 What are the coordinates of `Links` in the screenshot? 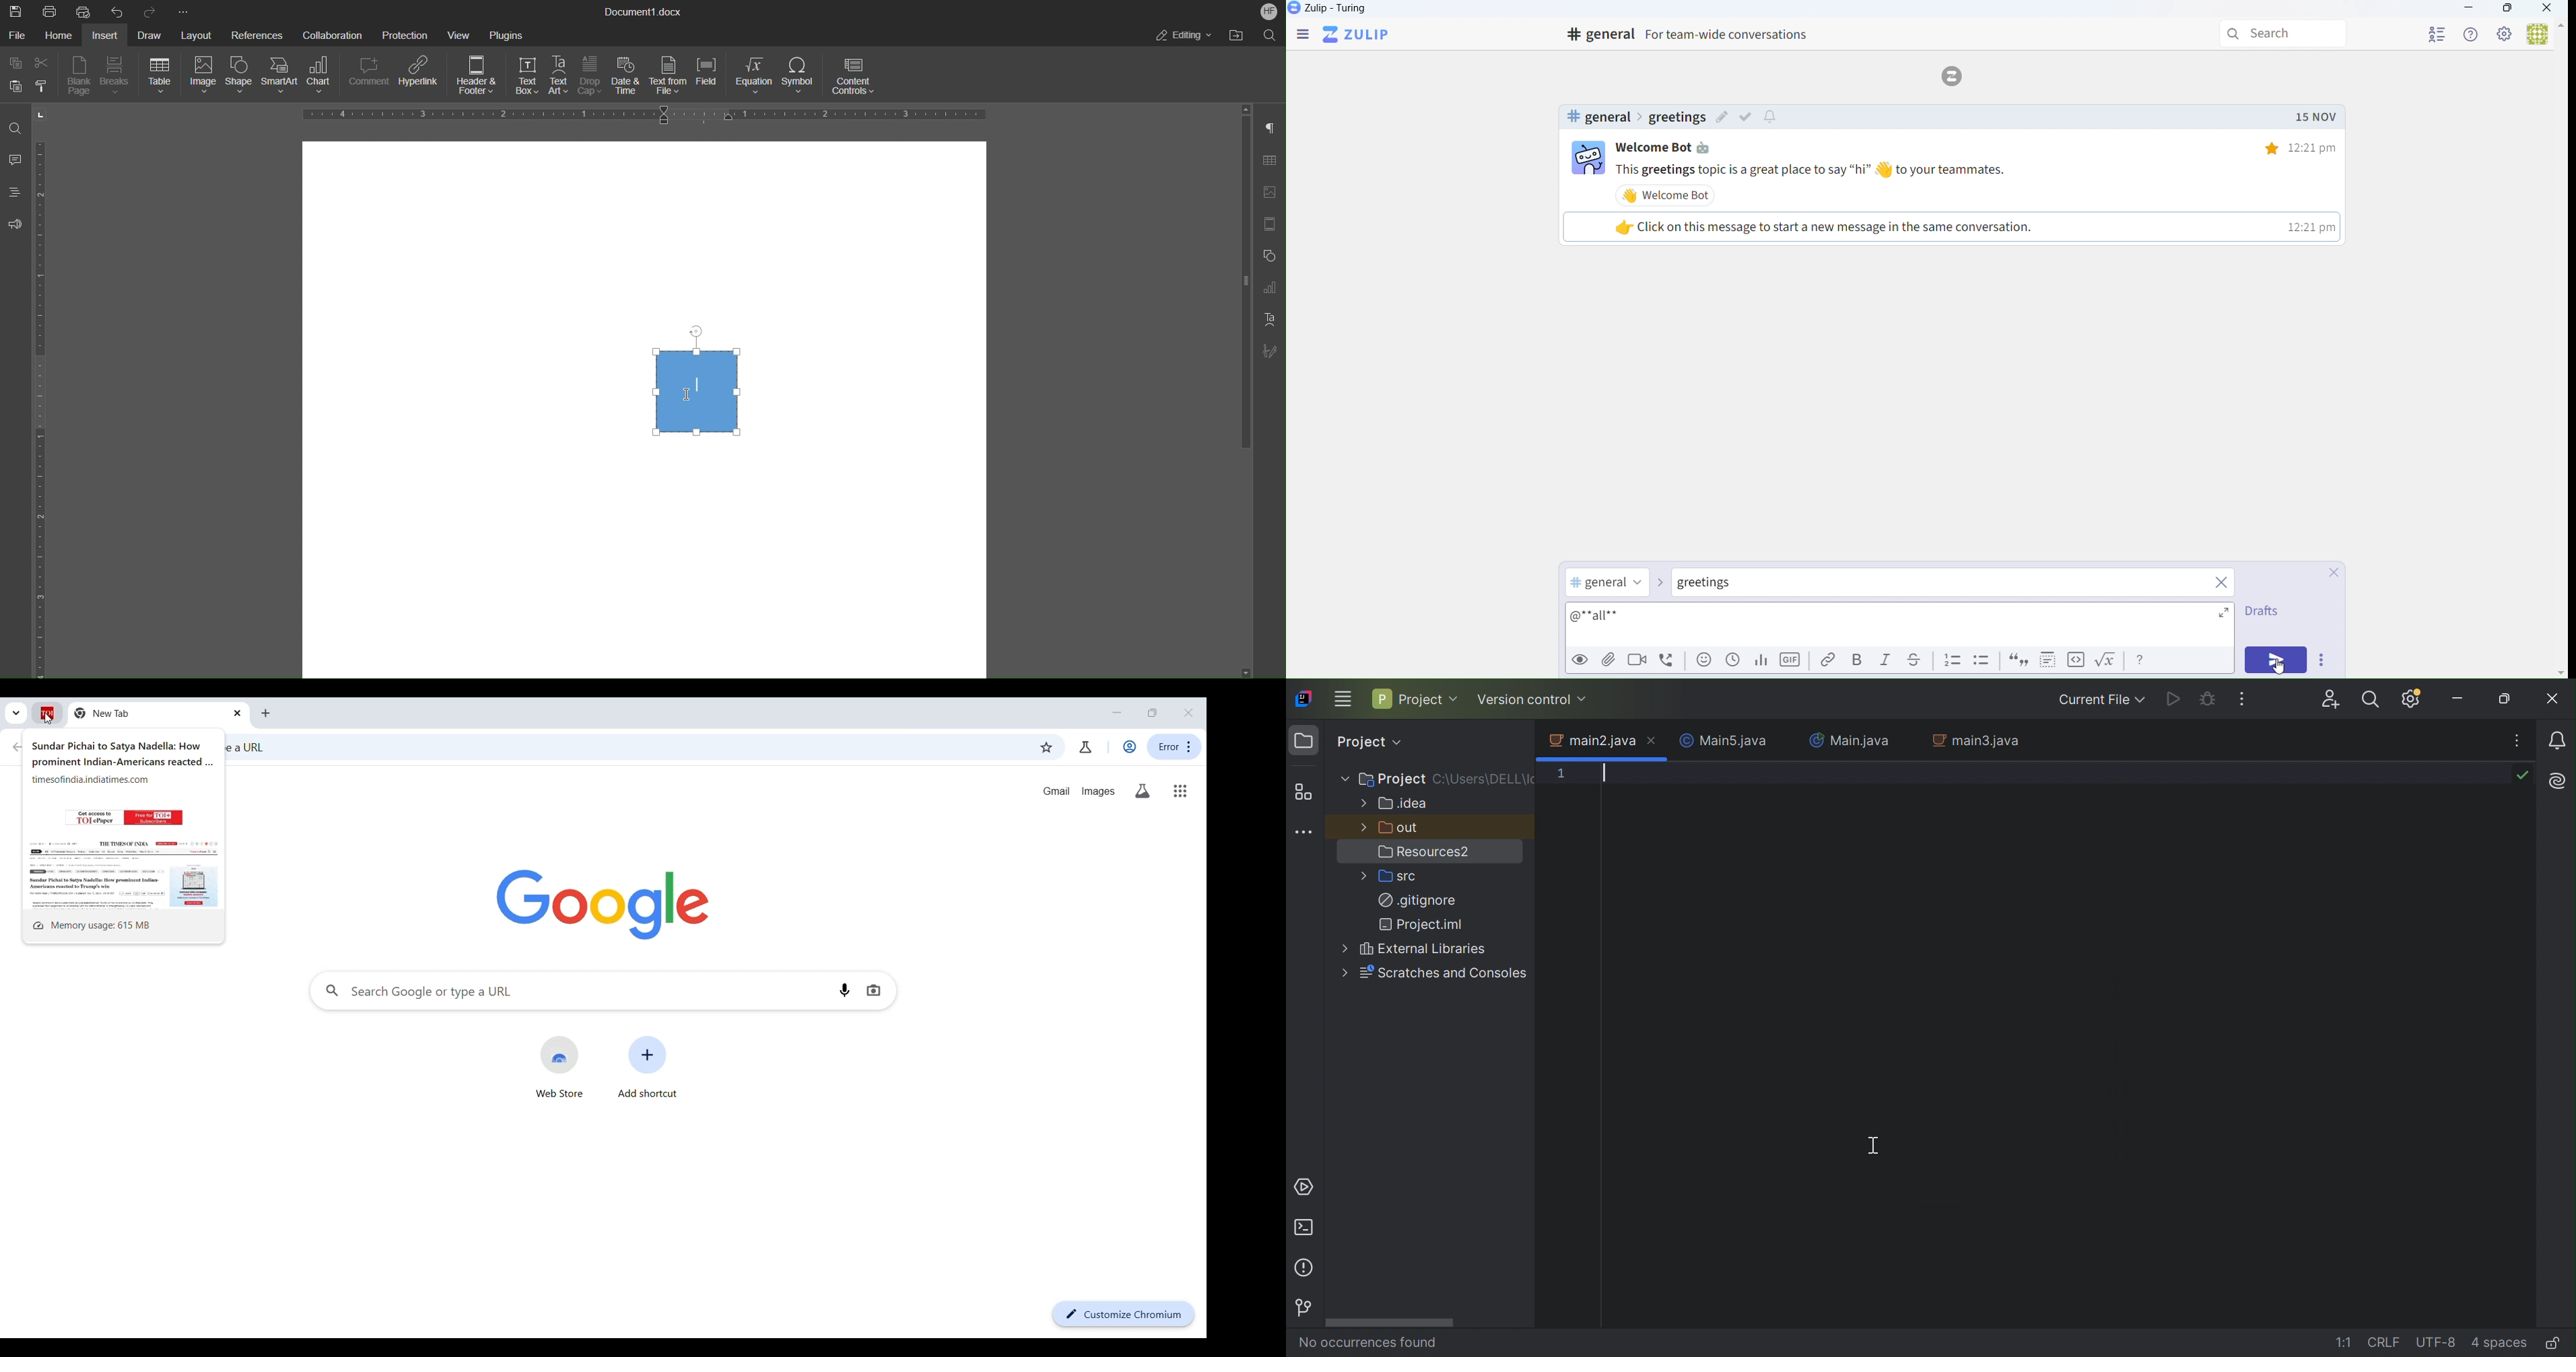 It's located at (1824, 660).